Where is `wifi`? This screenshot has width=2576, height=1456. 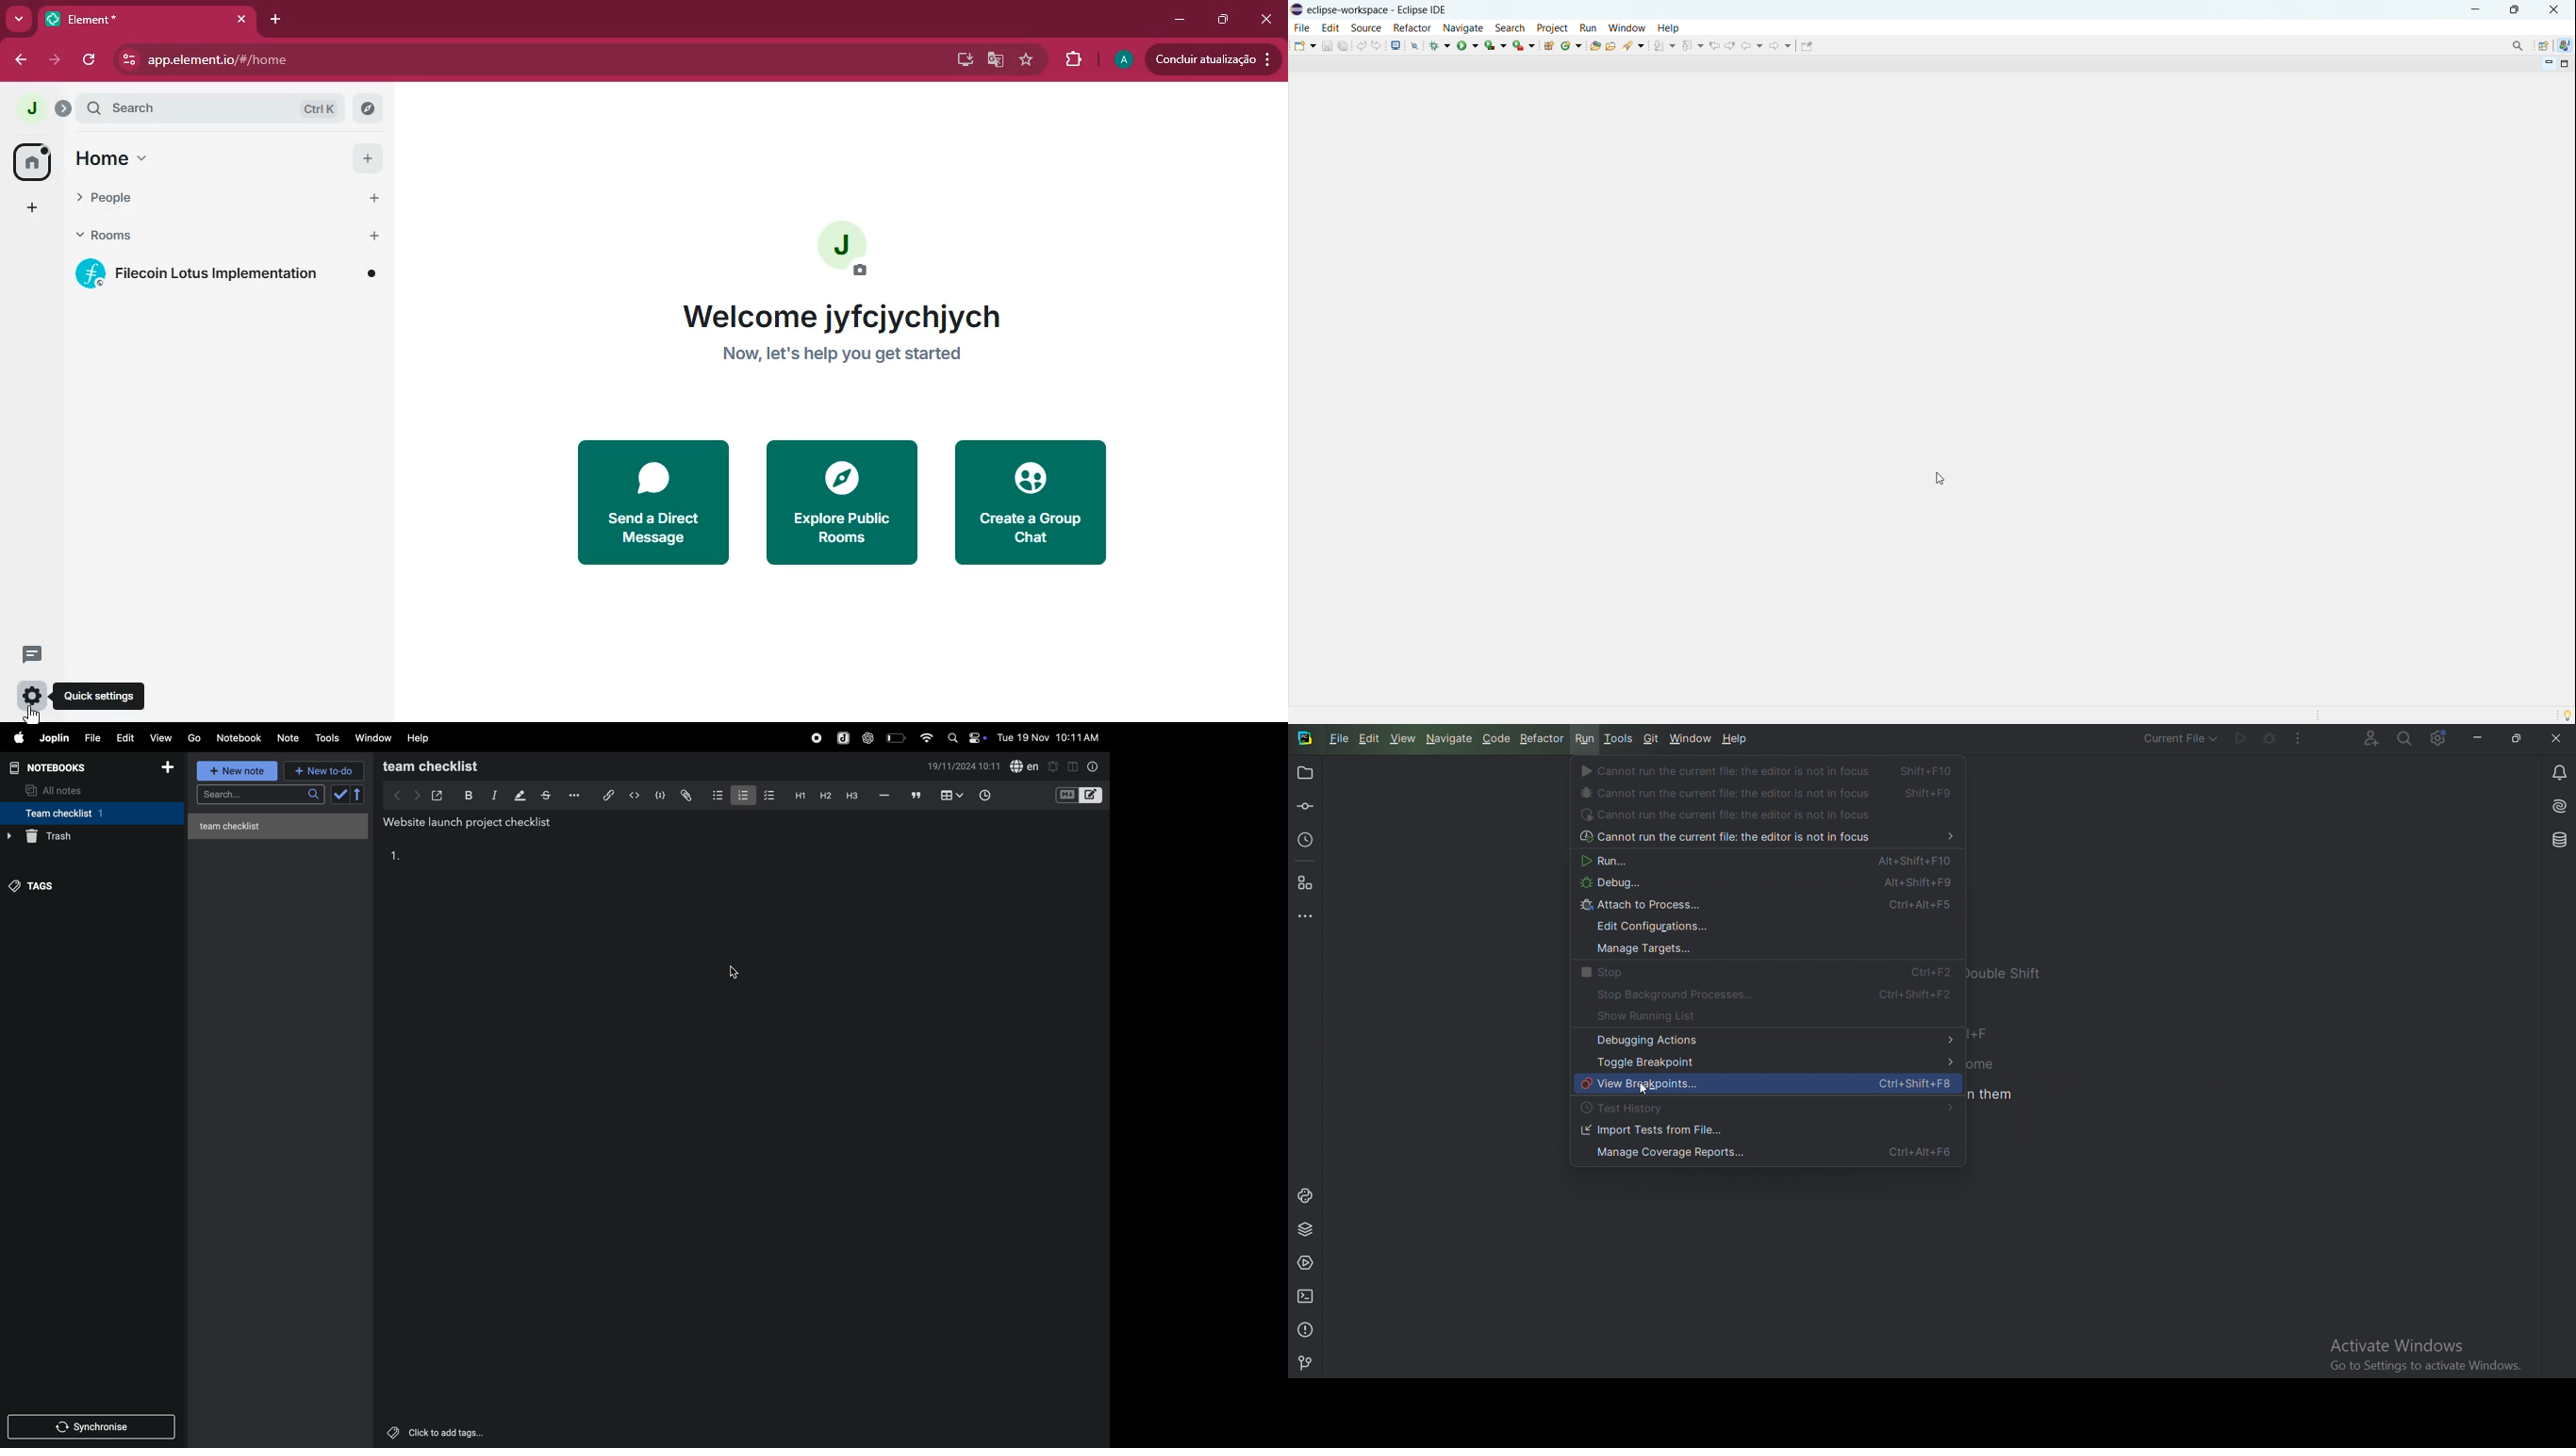
wifi is located at coordinates (924, 737).